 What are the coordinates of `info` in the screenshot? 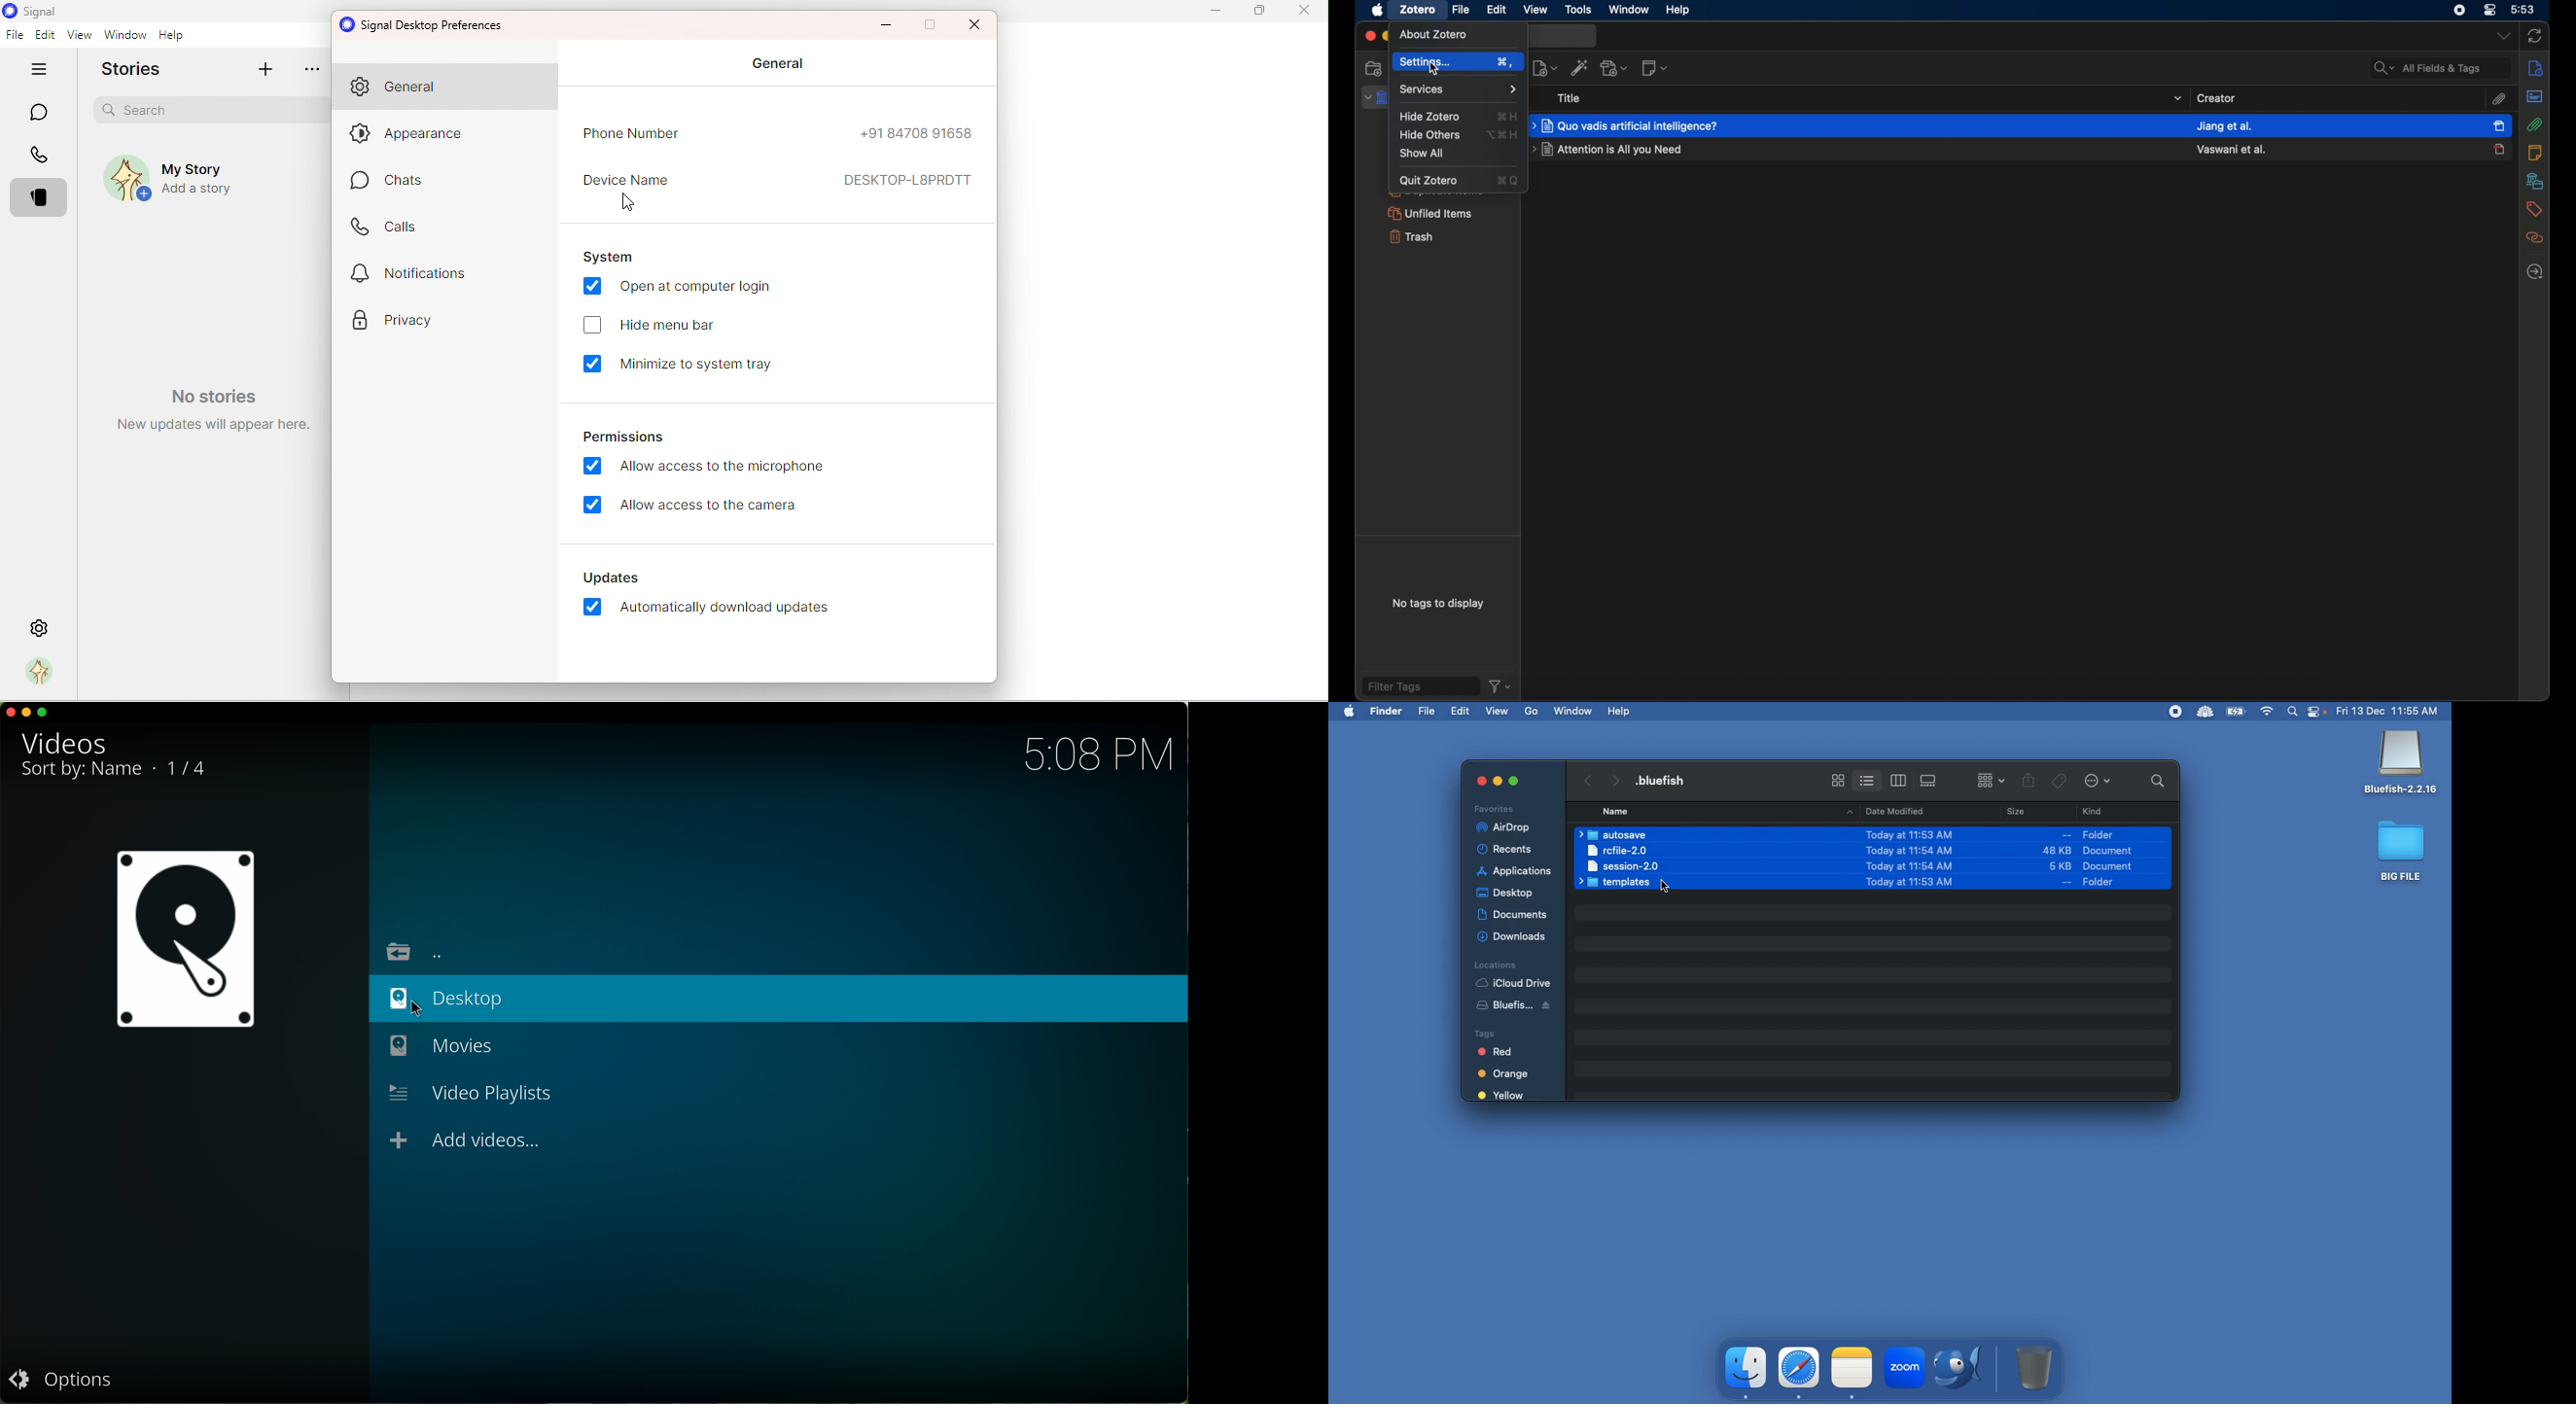 It's located at (2536, 68).